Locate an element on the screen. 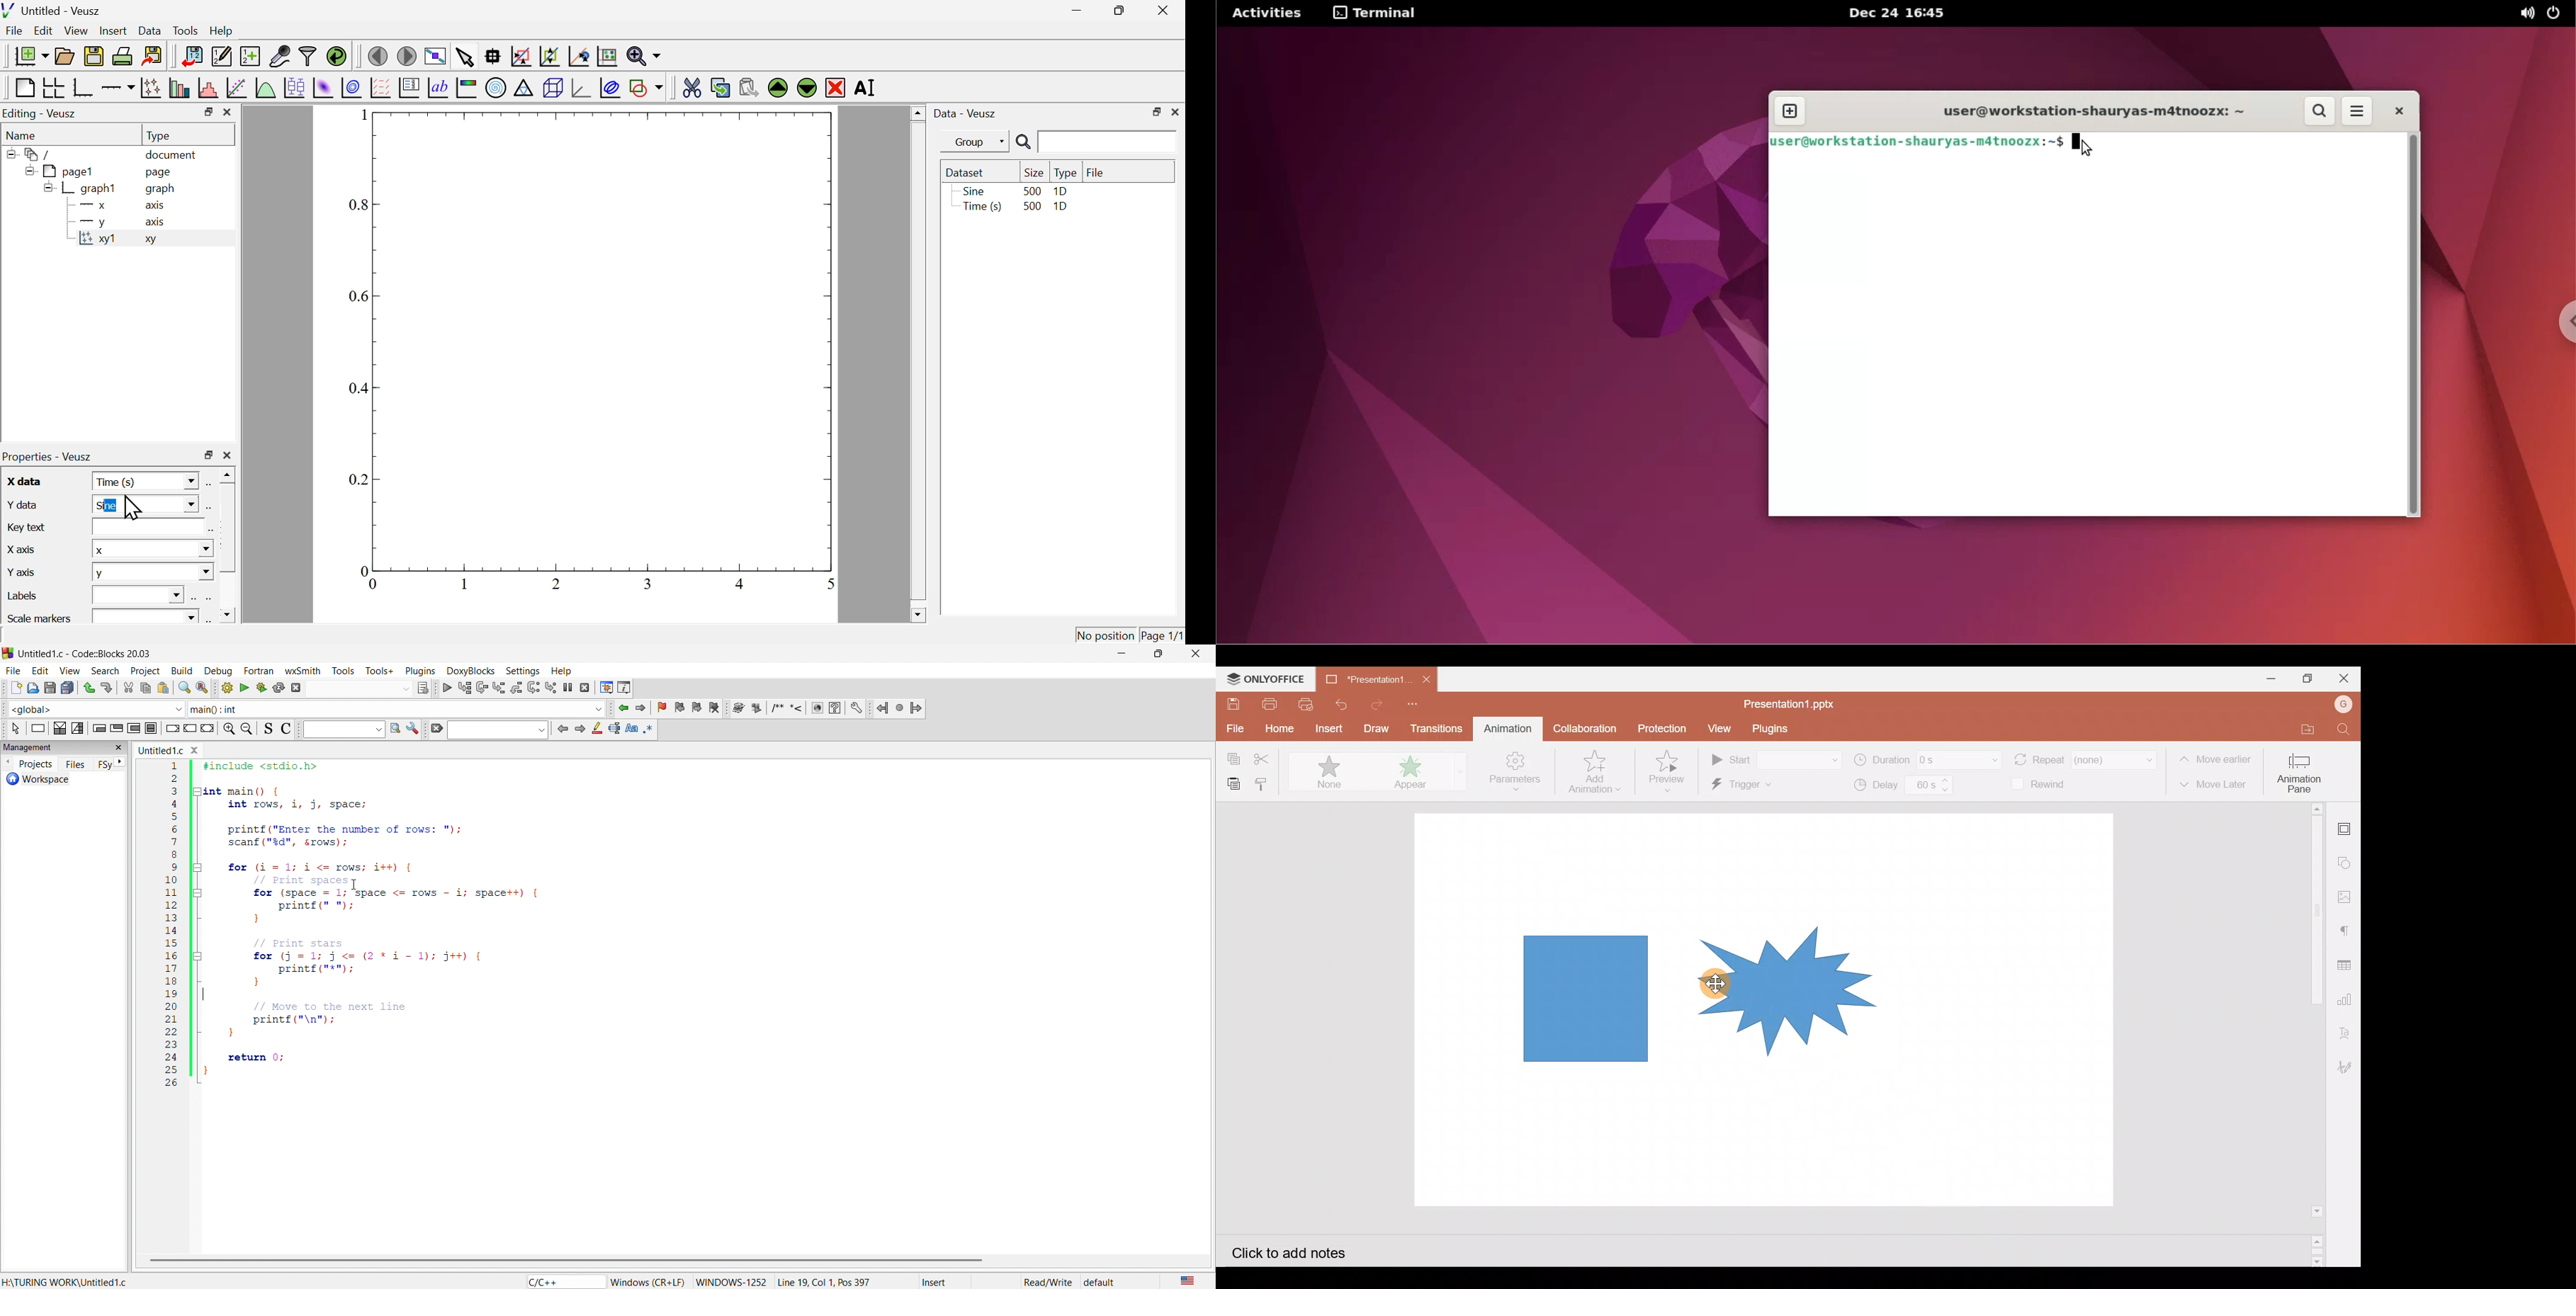 The height and width of the screenshot is (1316, 2576). scale markers is located at coordinates (42, 617).